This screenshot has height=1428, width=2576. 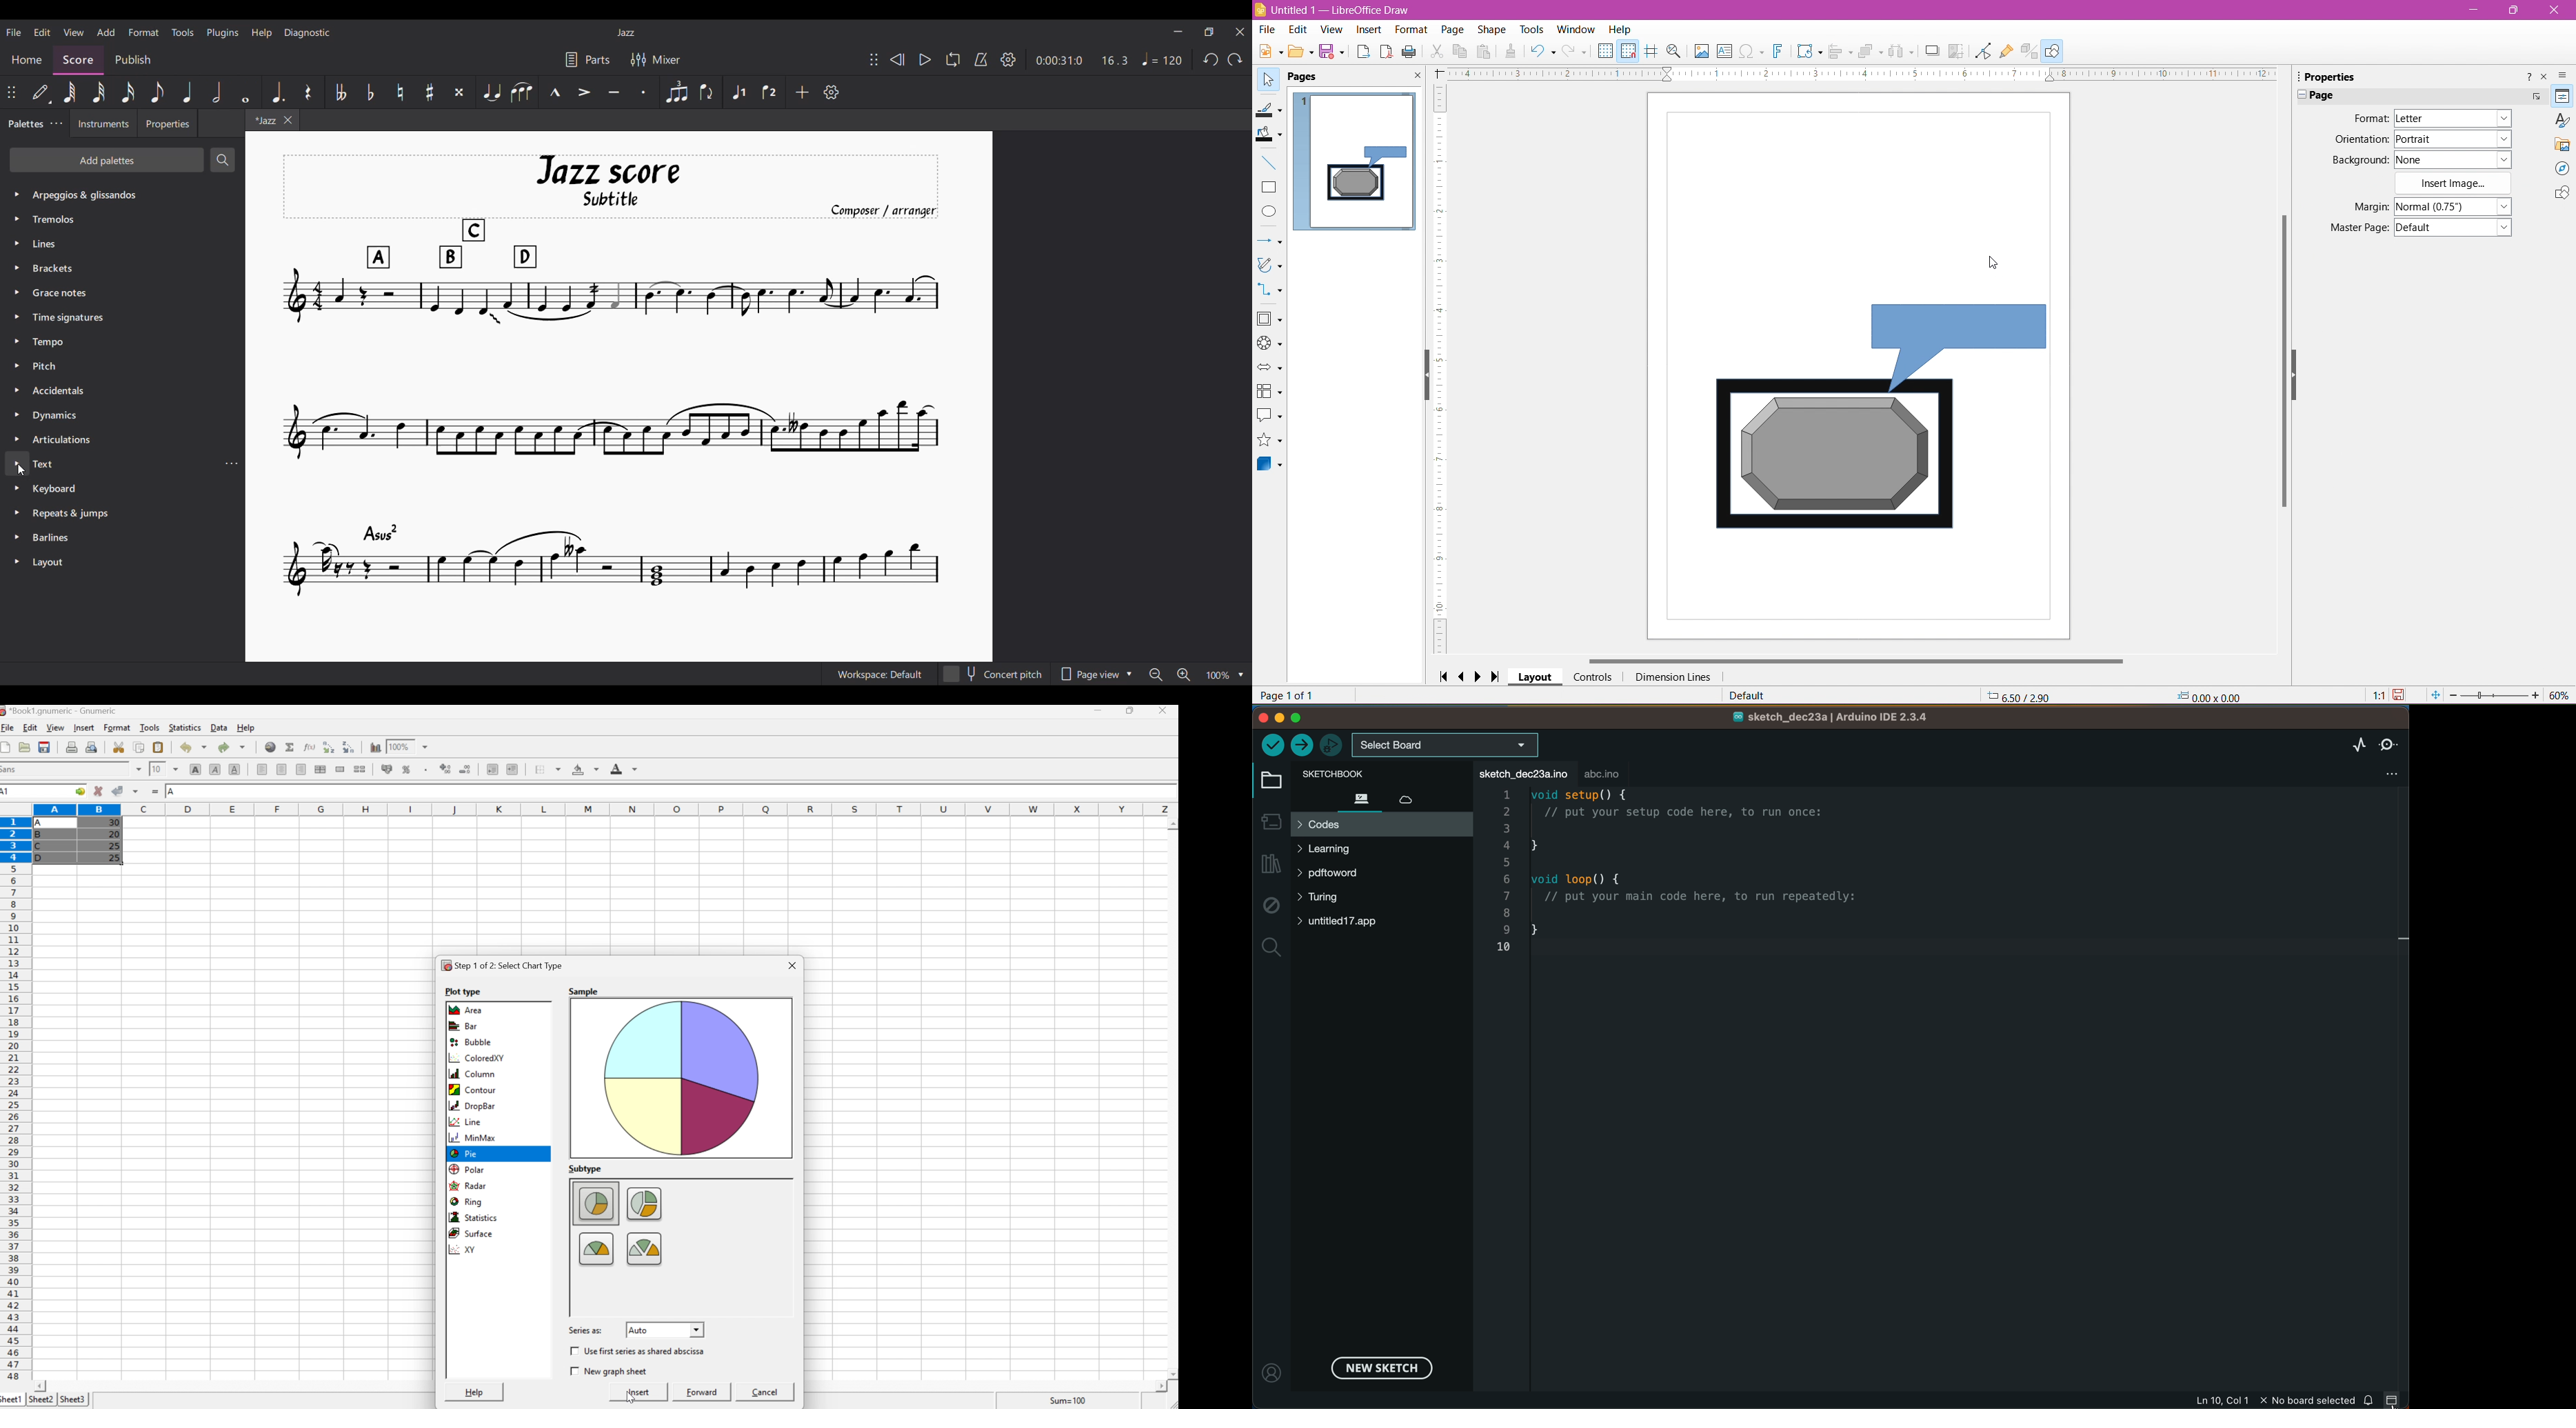 I want to click on  Insert Special Characters, so click(x=1752, y=52).